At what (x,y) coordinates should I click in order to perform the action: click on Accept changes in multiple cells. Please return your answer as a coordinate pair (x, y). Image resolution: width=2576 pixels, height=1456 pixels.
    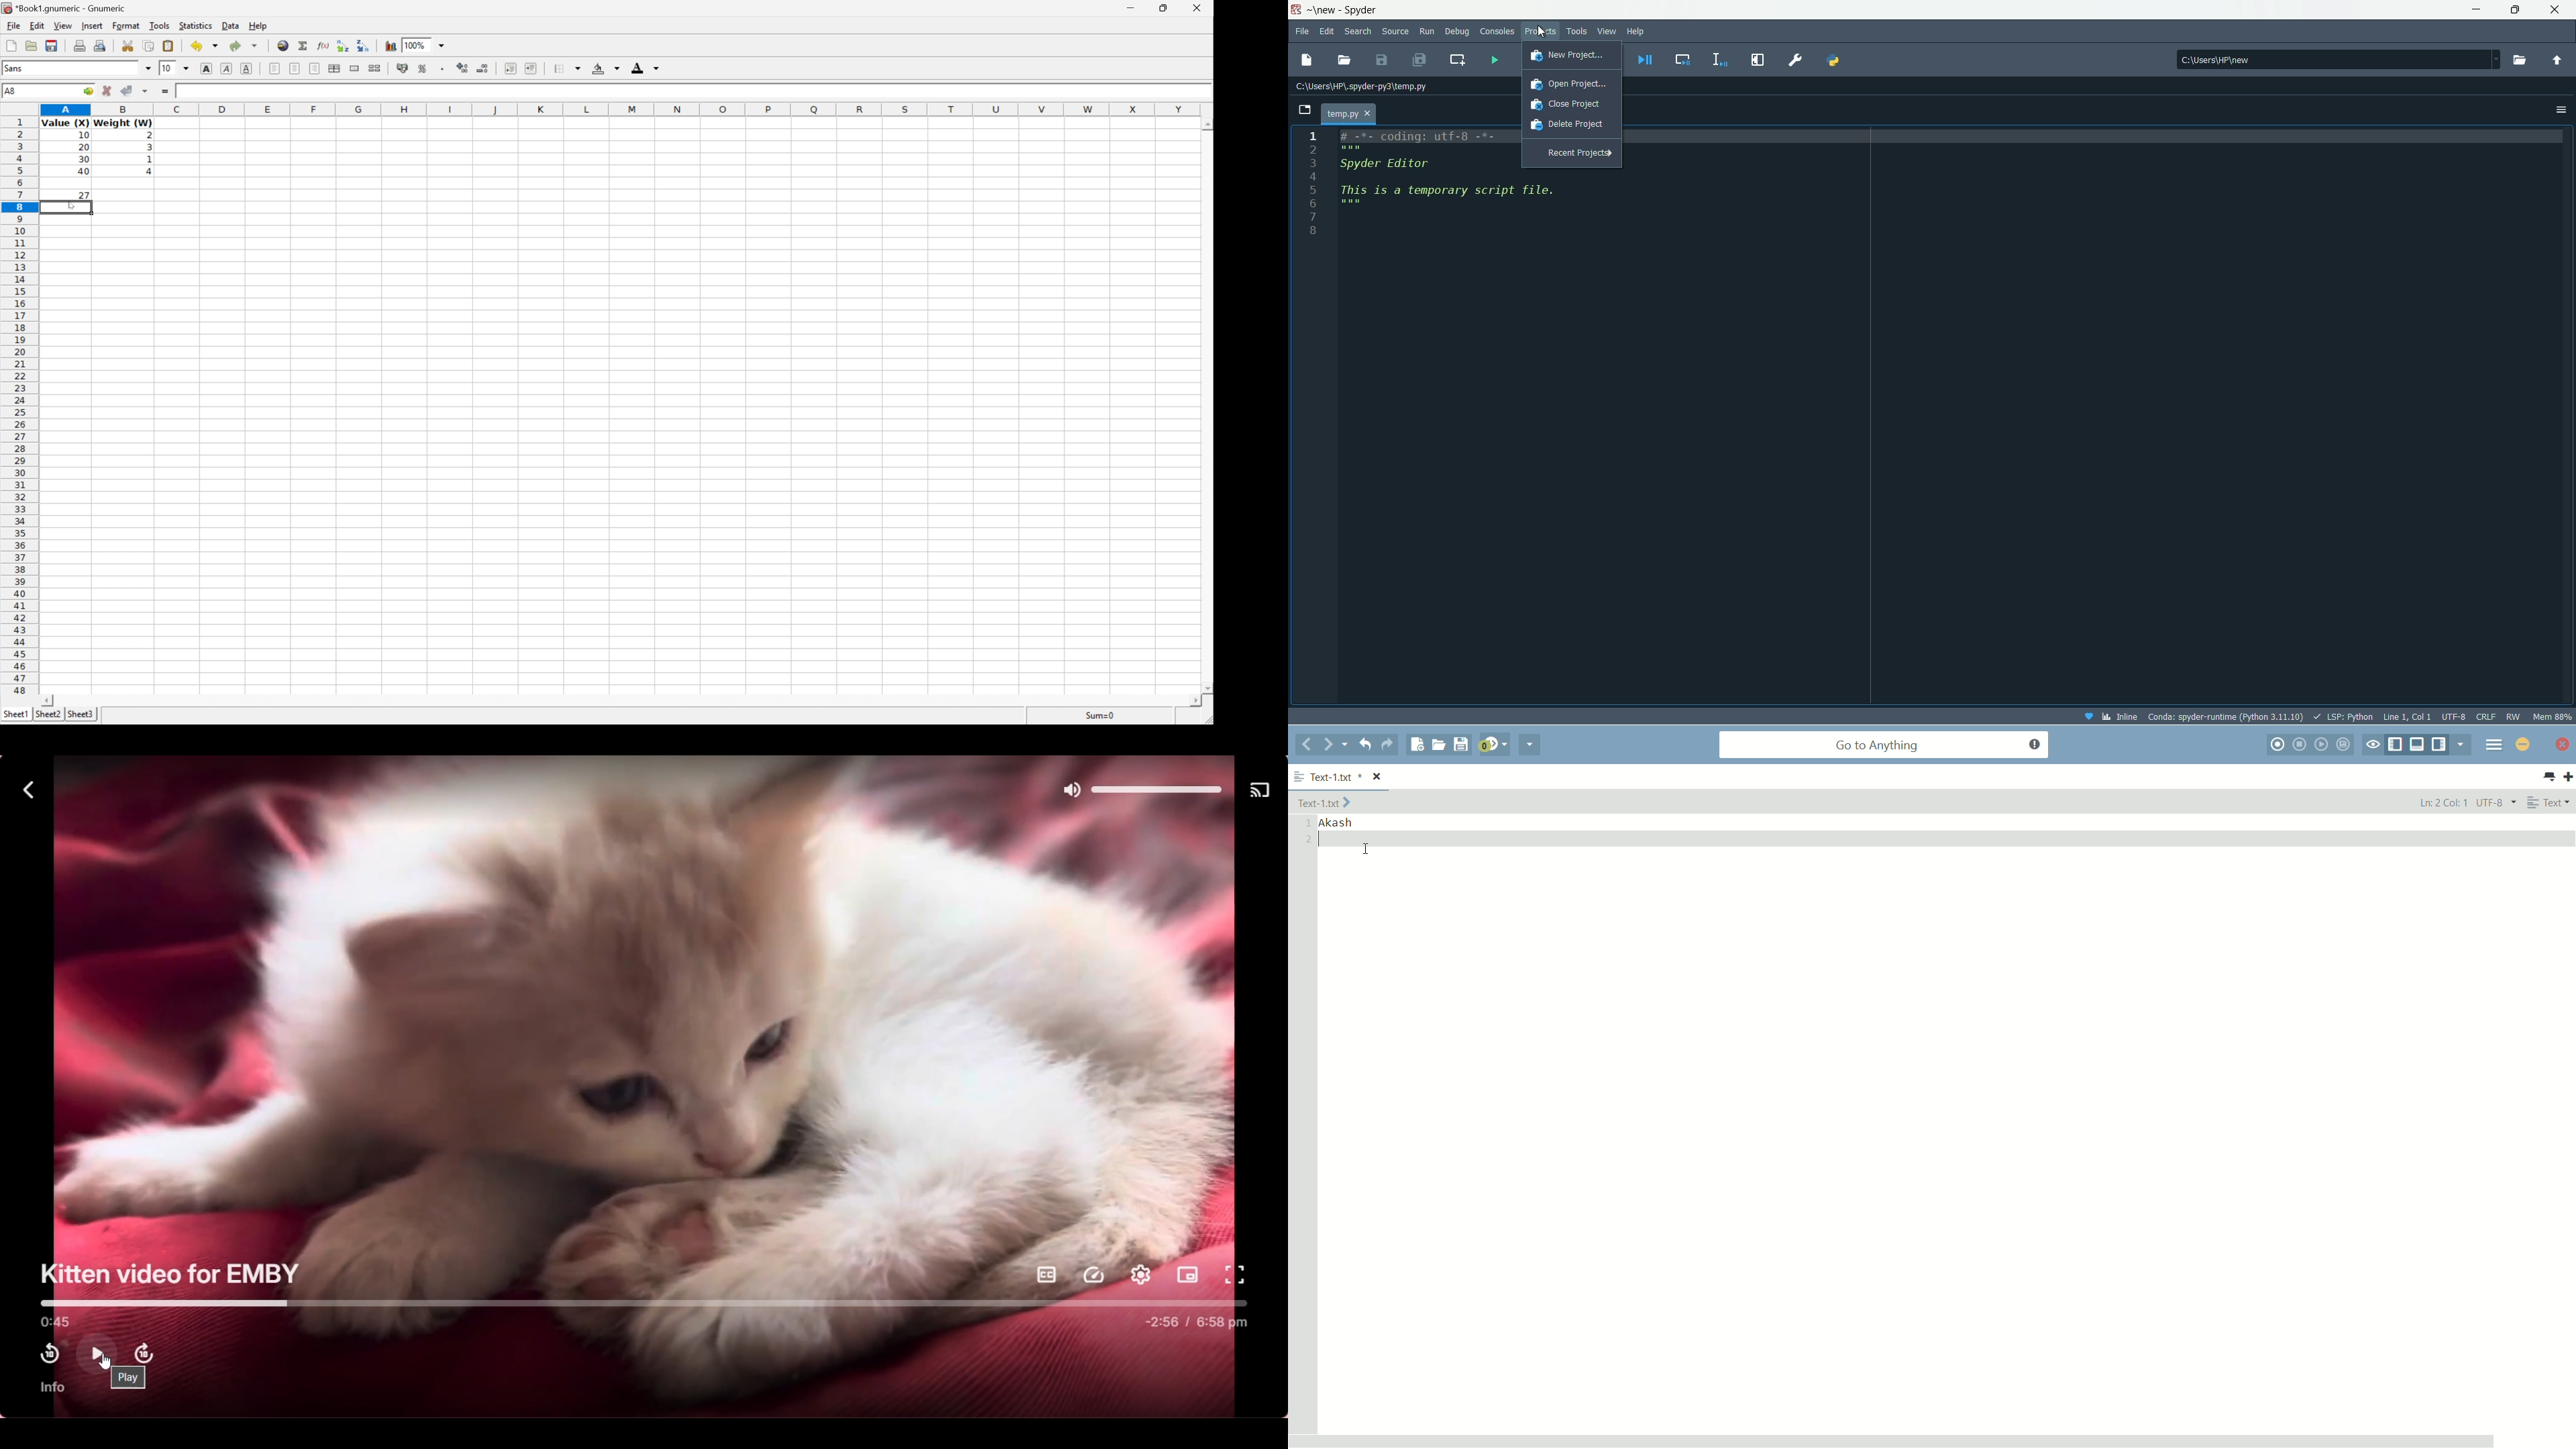
    Looking at the image, I should click on (145, 92).